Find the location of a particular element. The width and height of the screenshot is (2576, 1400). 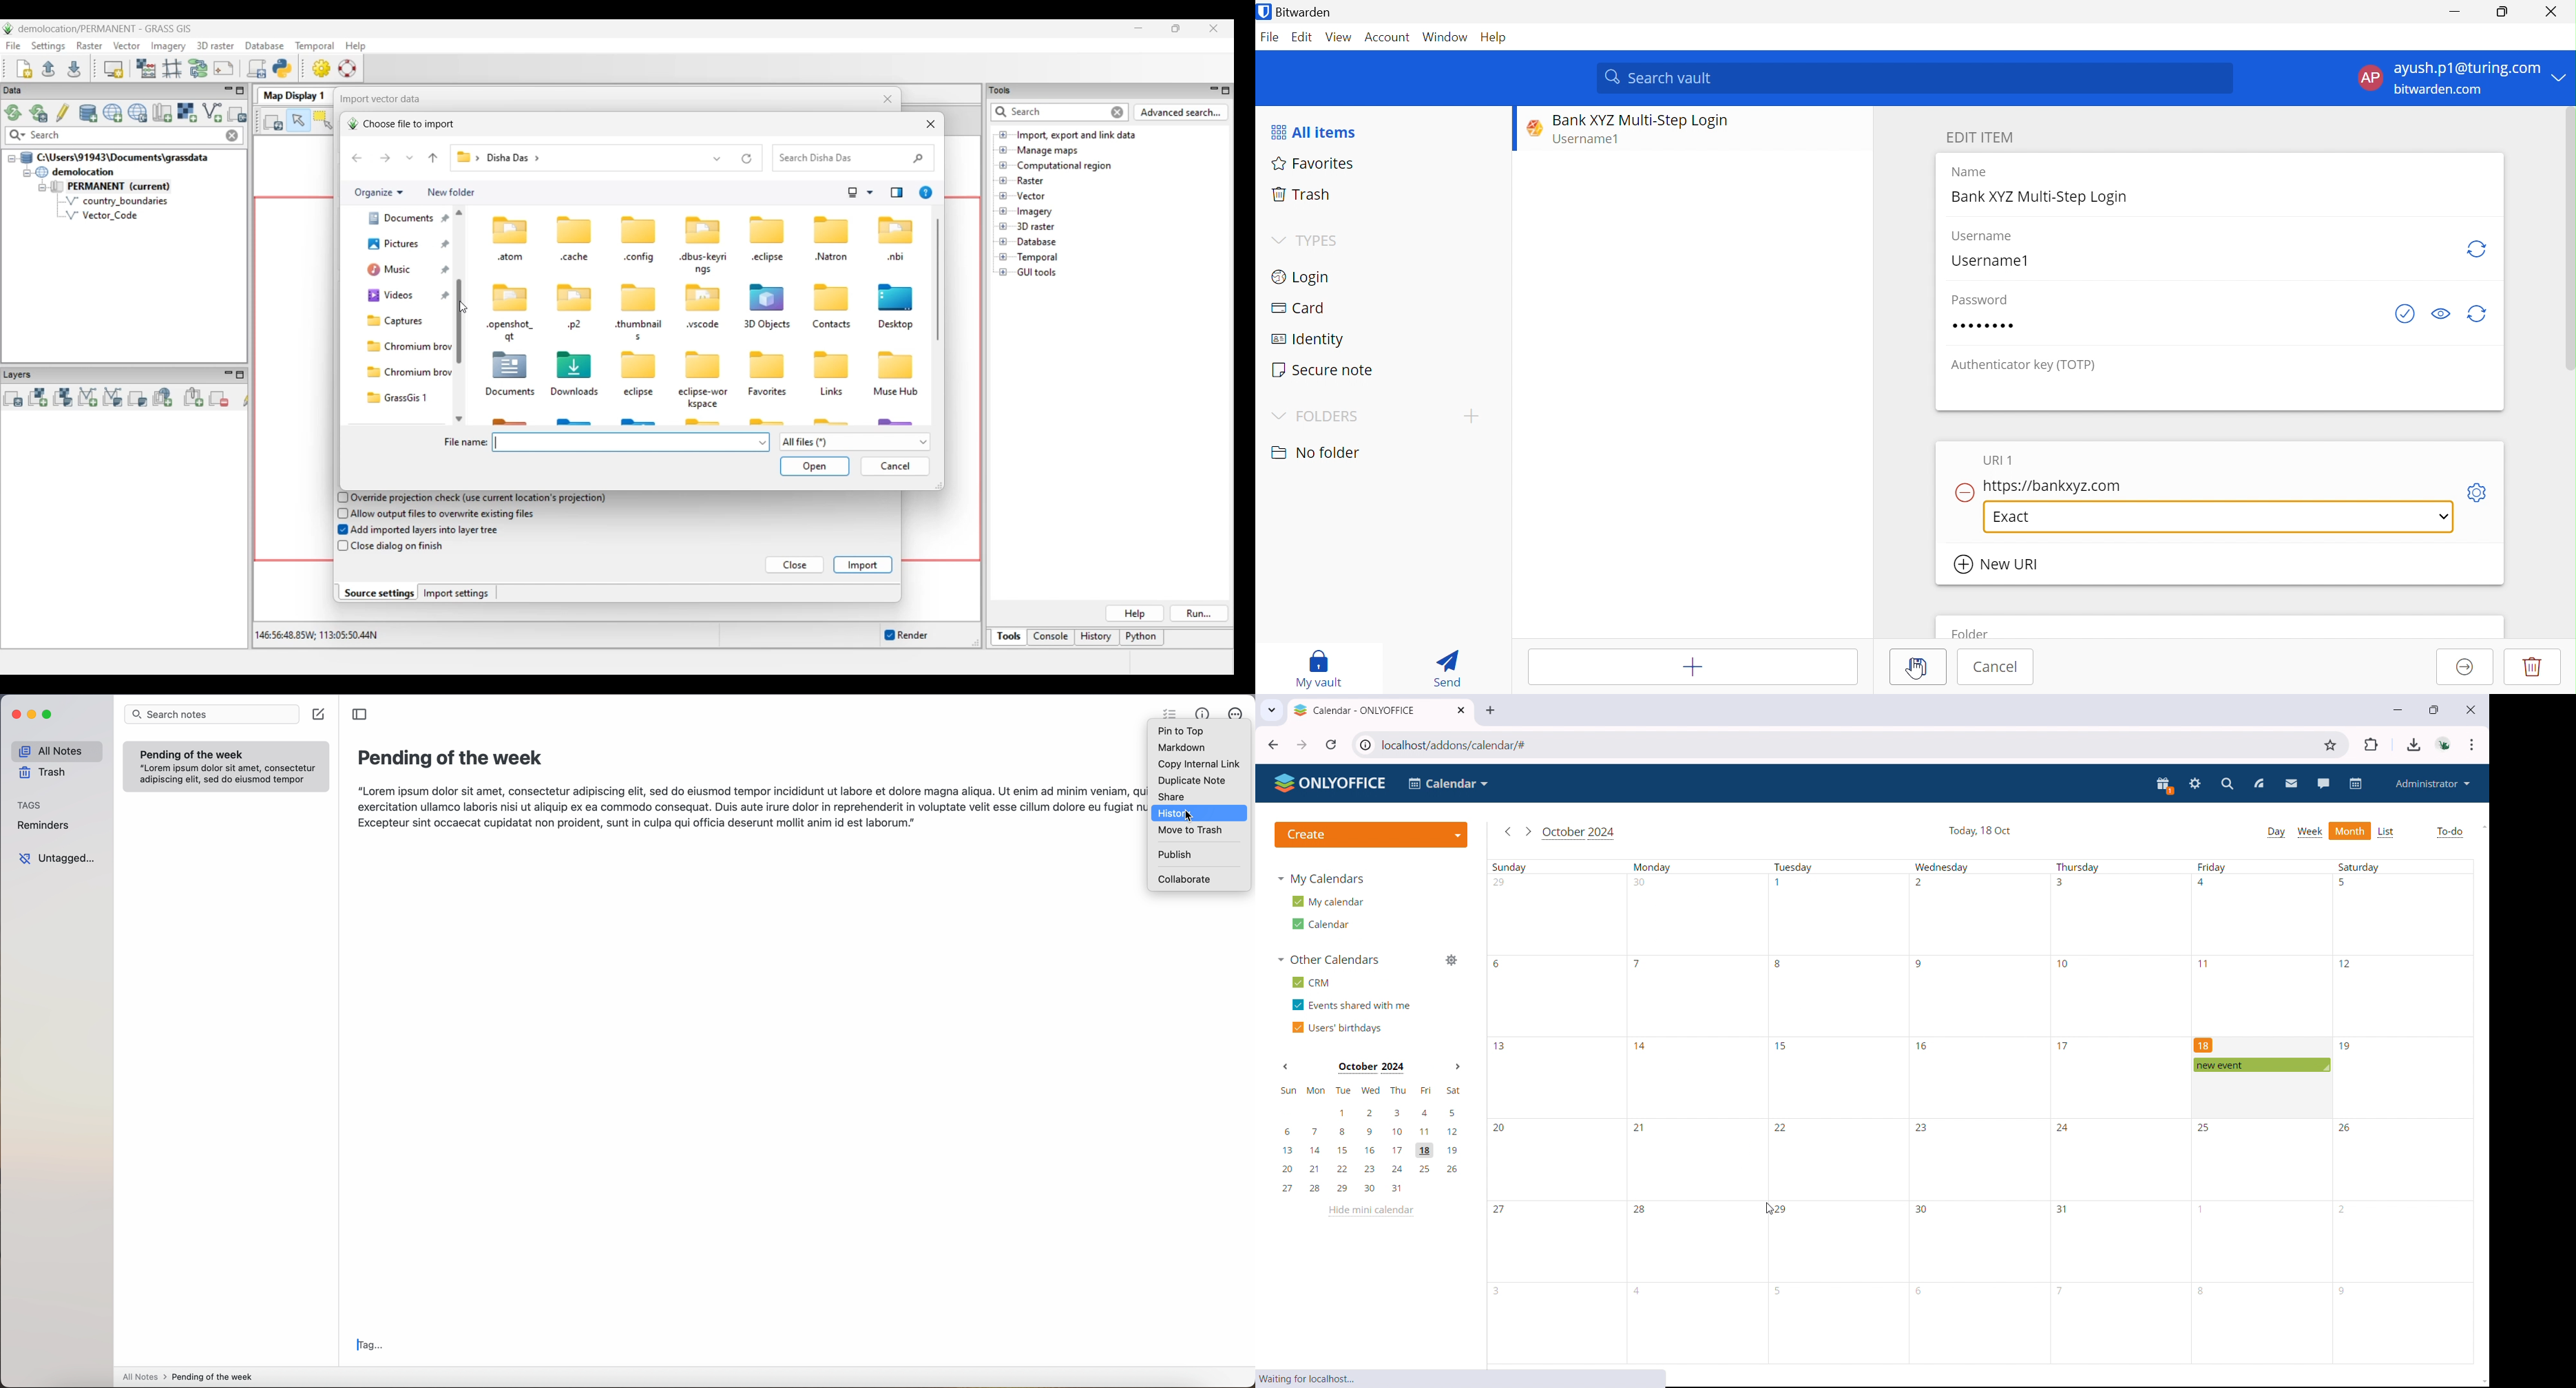

minimize Simplenote is located at coordinates (32, 714).